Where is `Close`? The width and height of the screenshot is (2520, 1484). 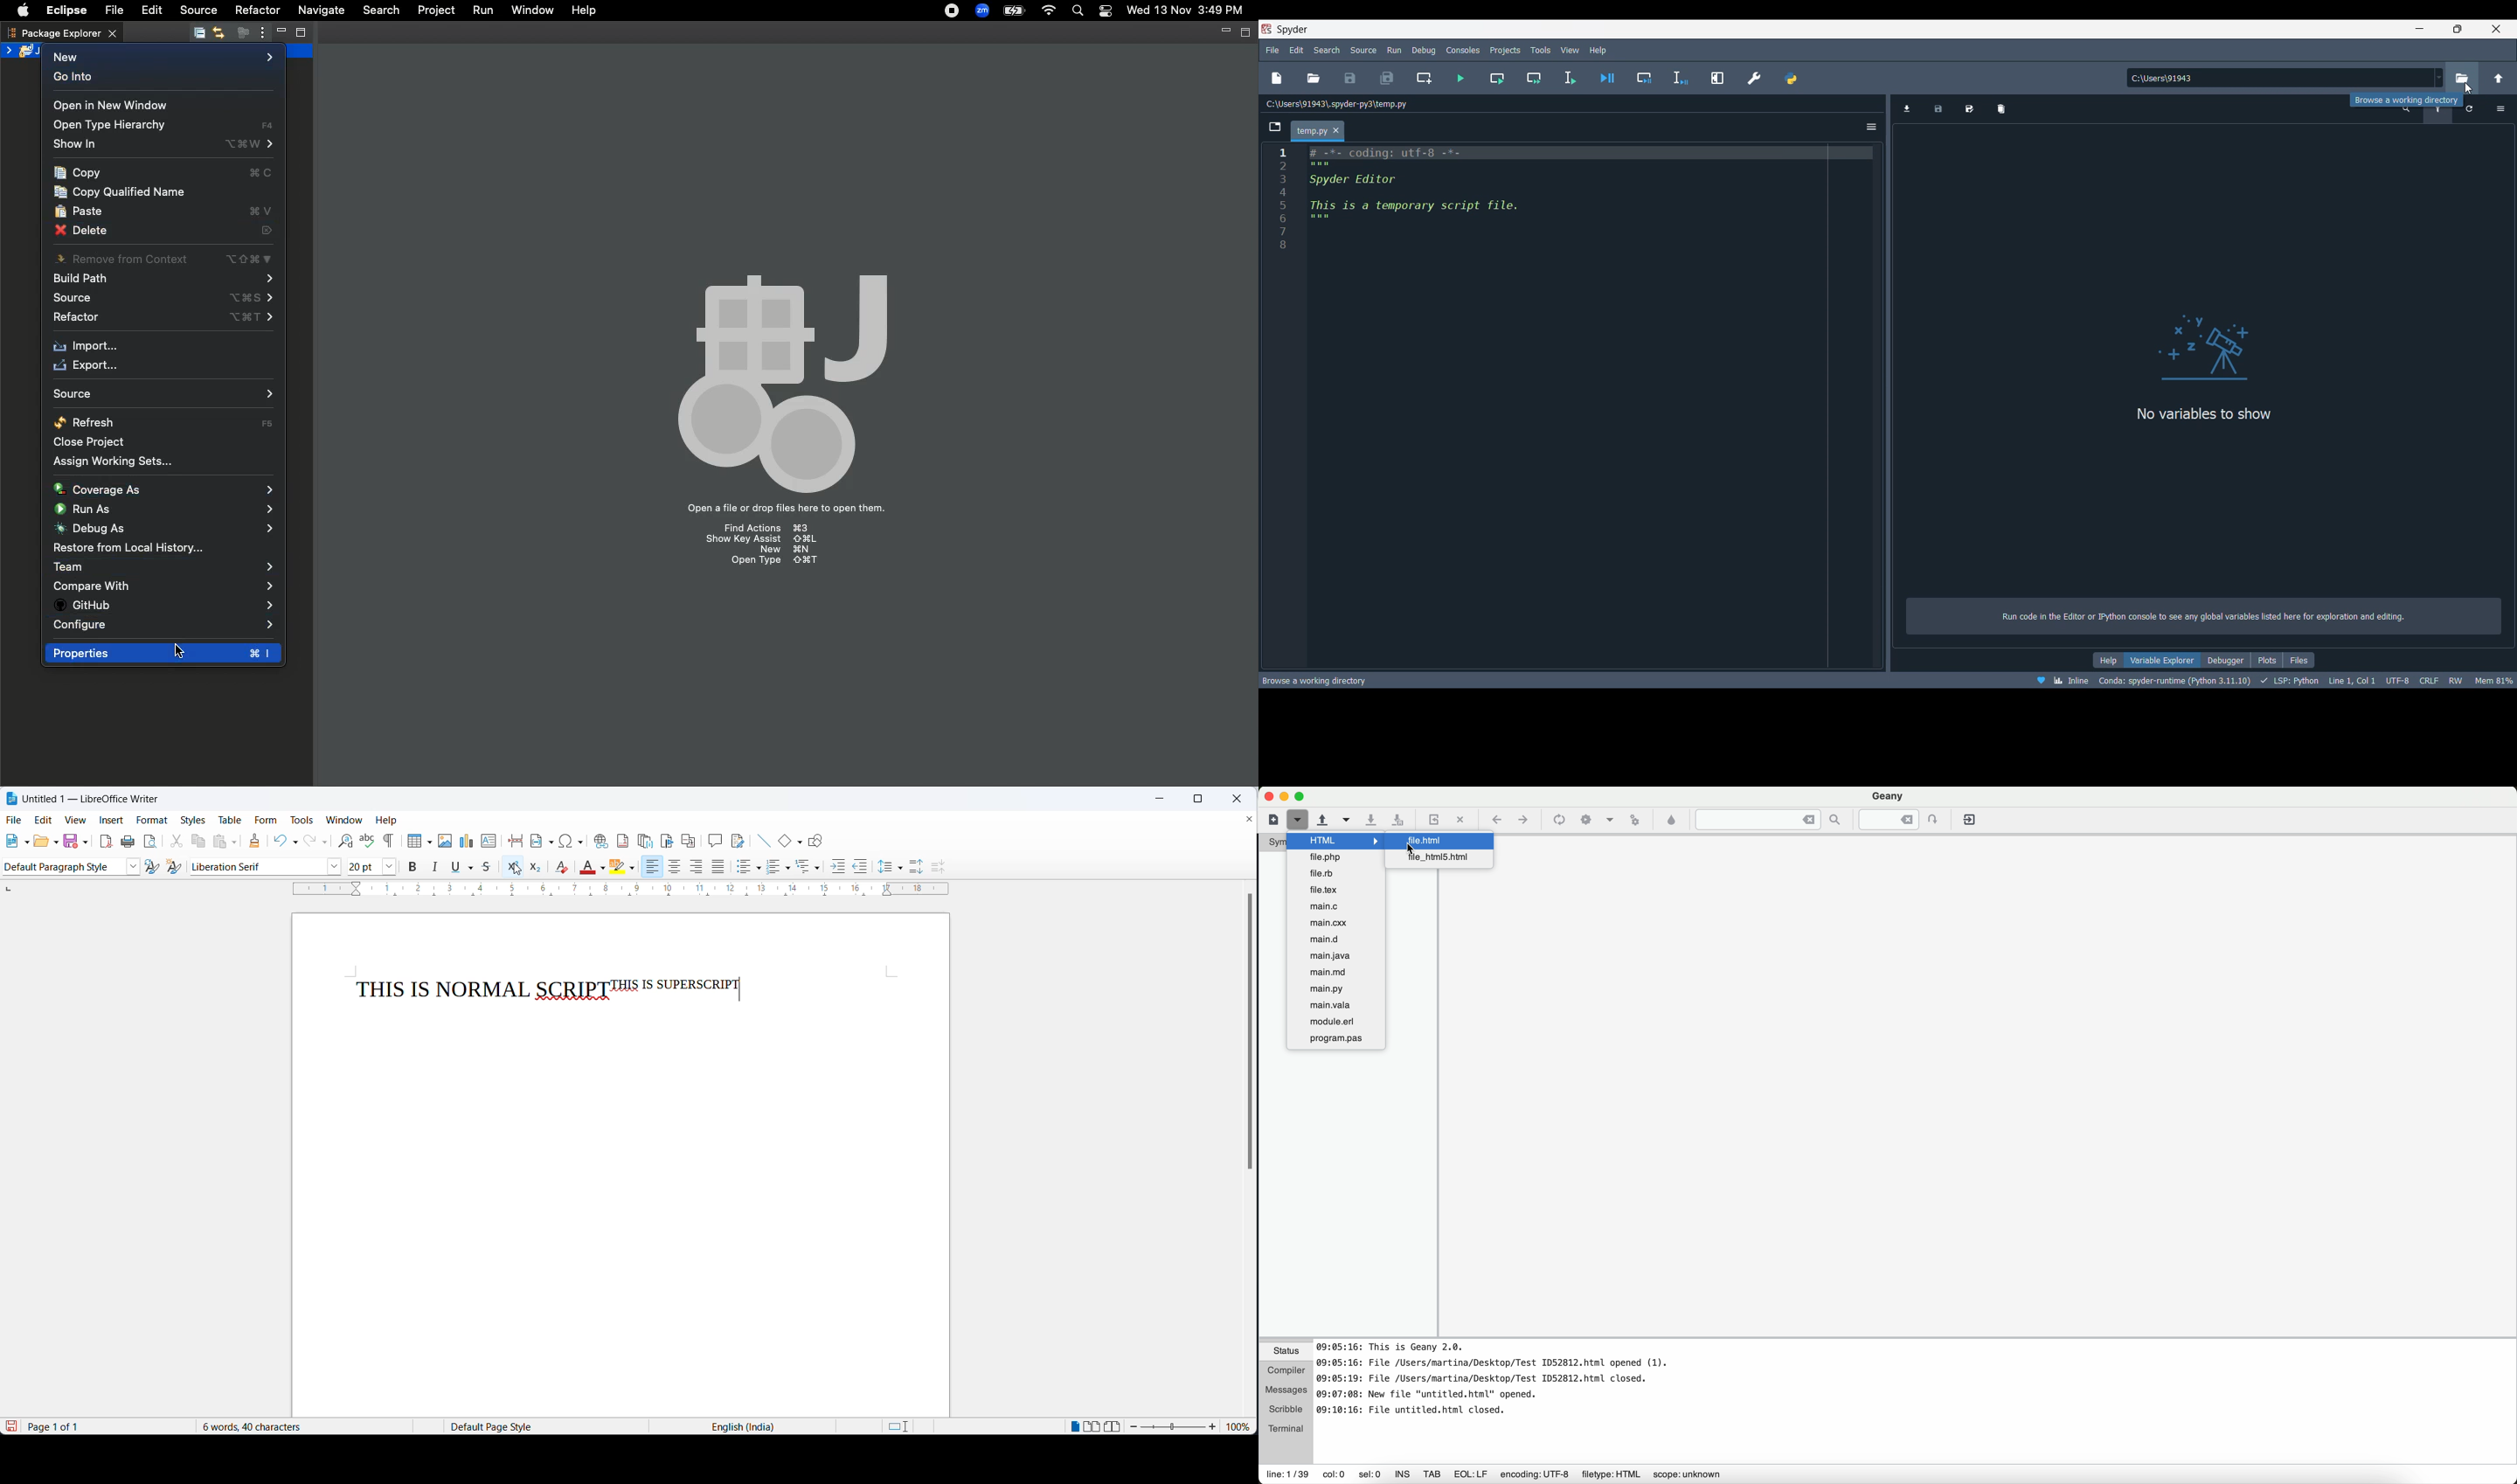
Close is located at coordinates (2496, 29).